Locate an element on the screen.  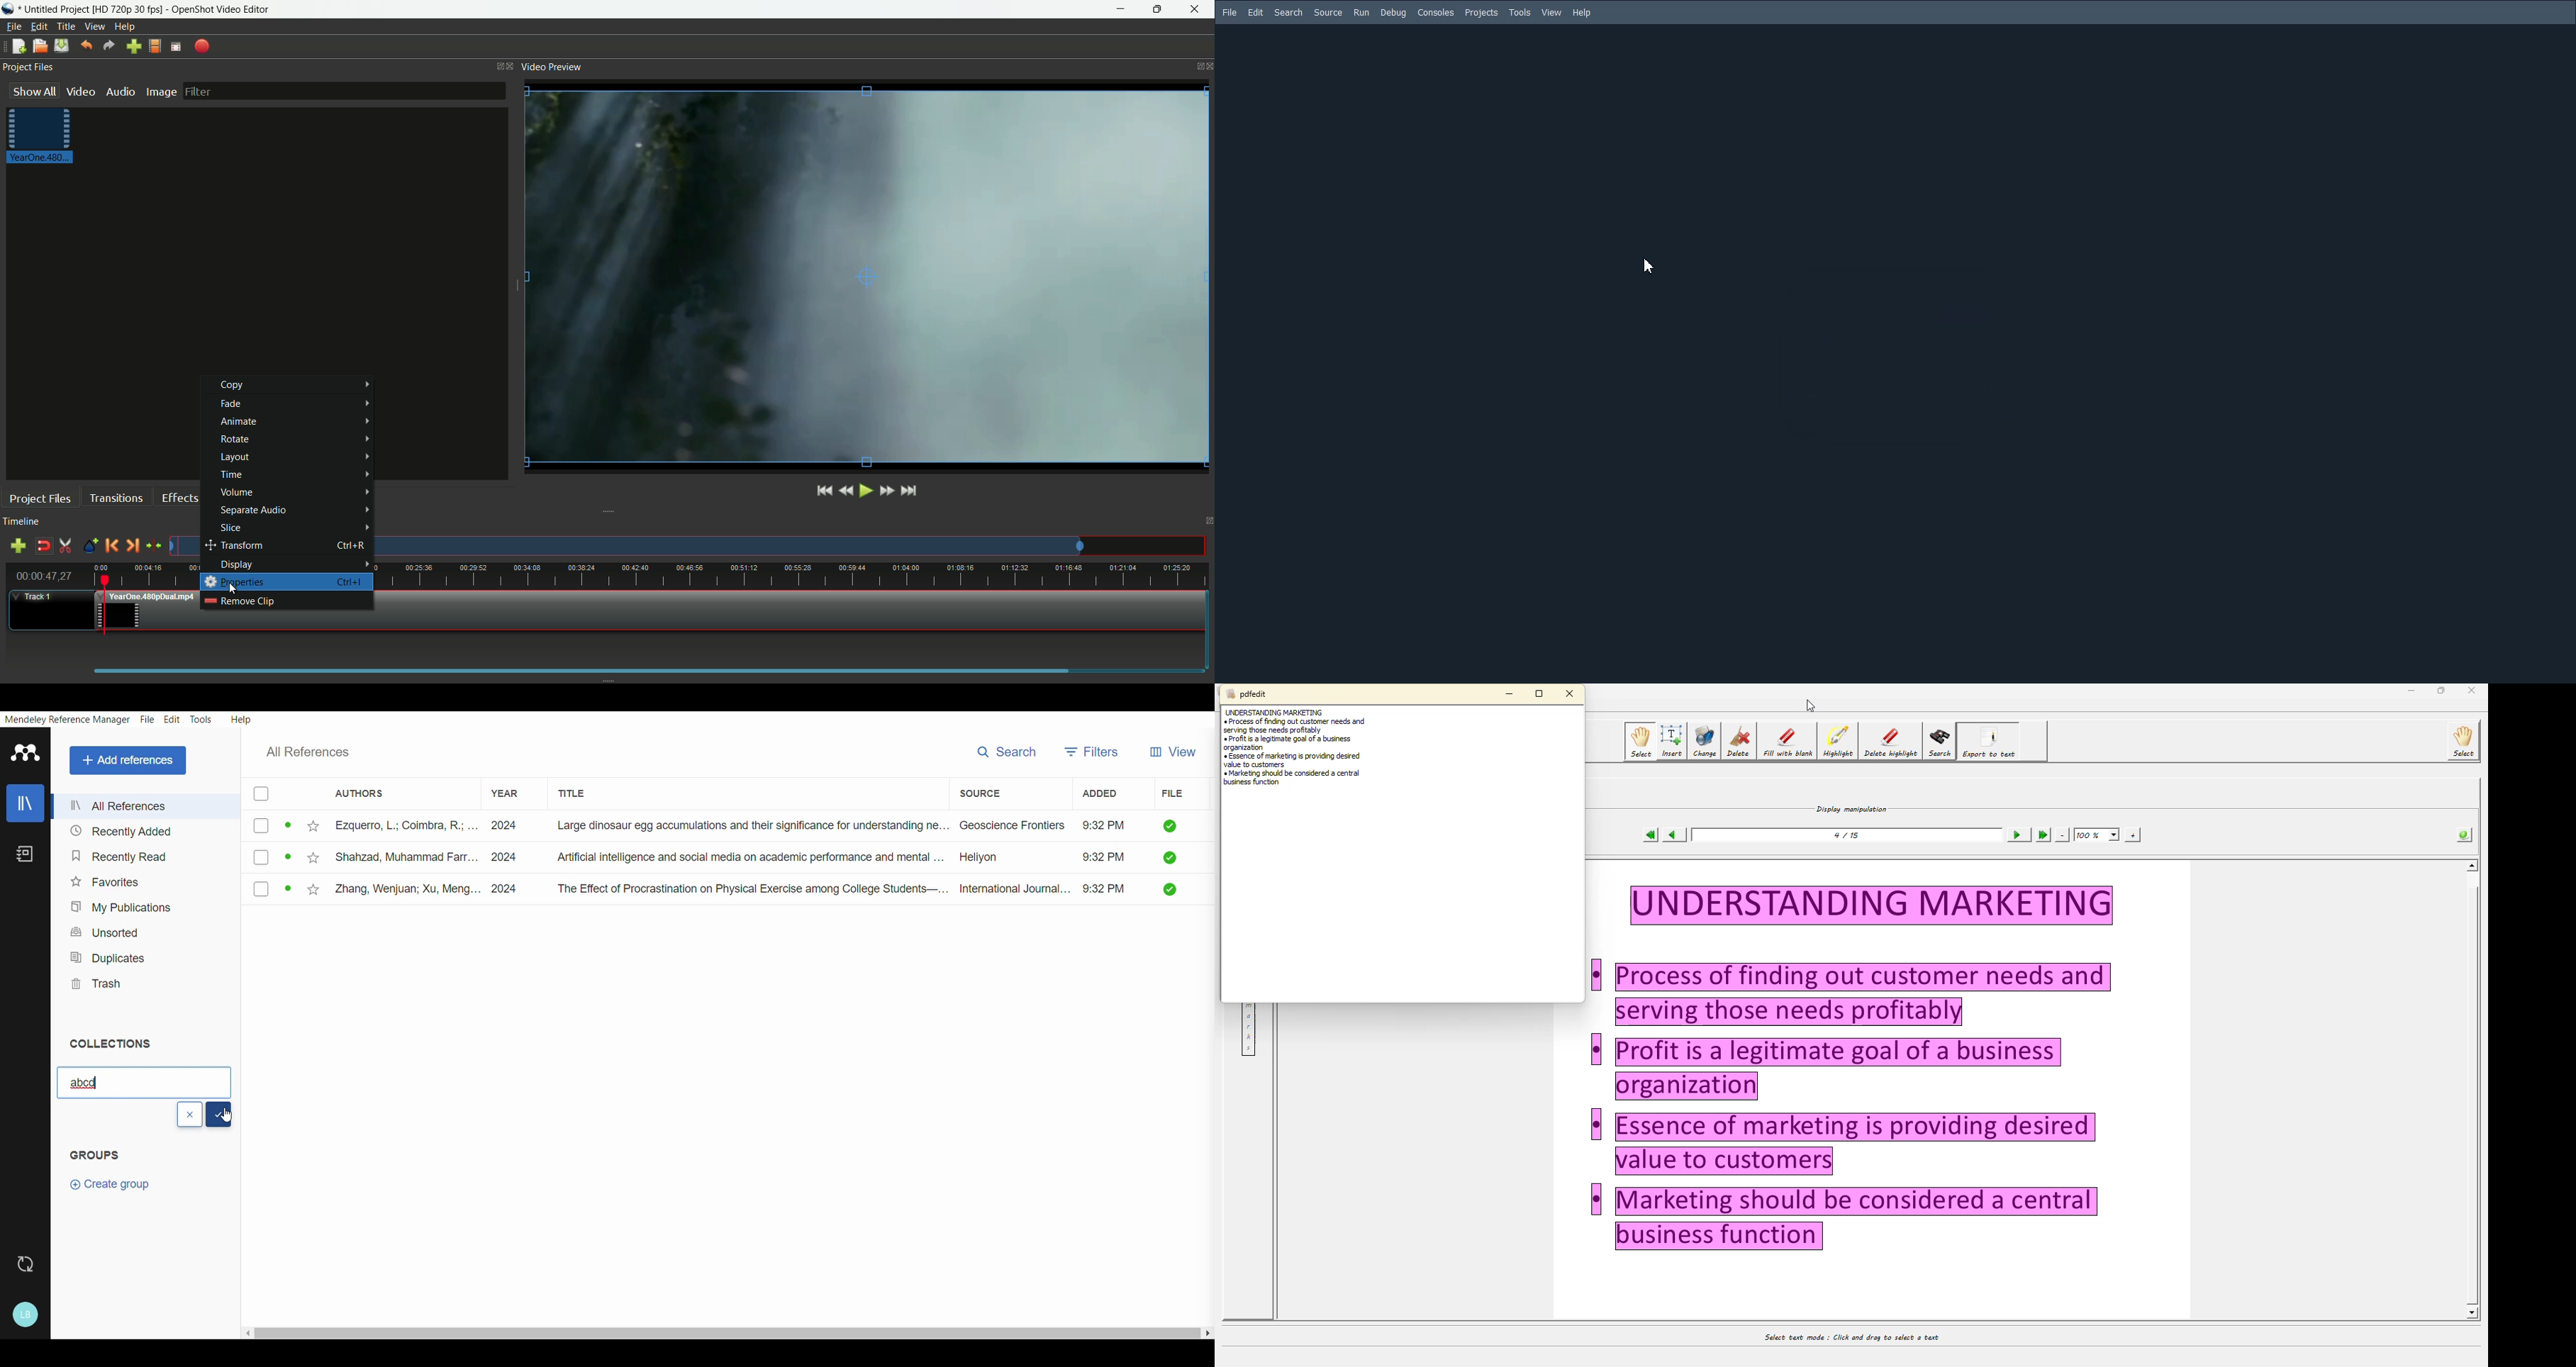
GROUPS is located at coordinates (107, 1161).